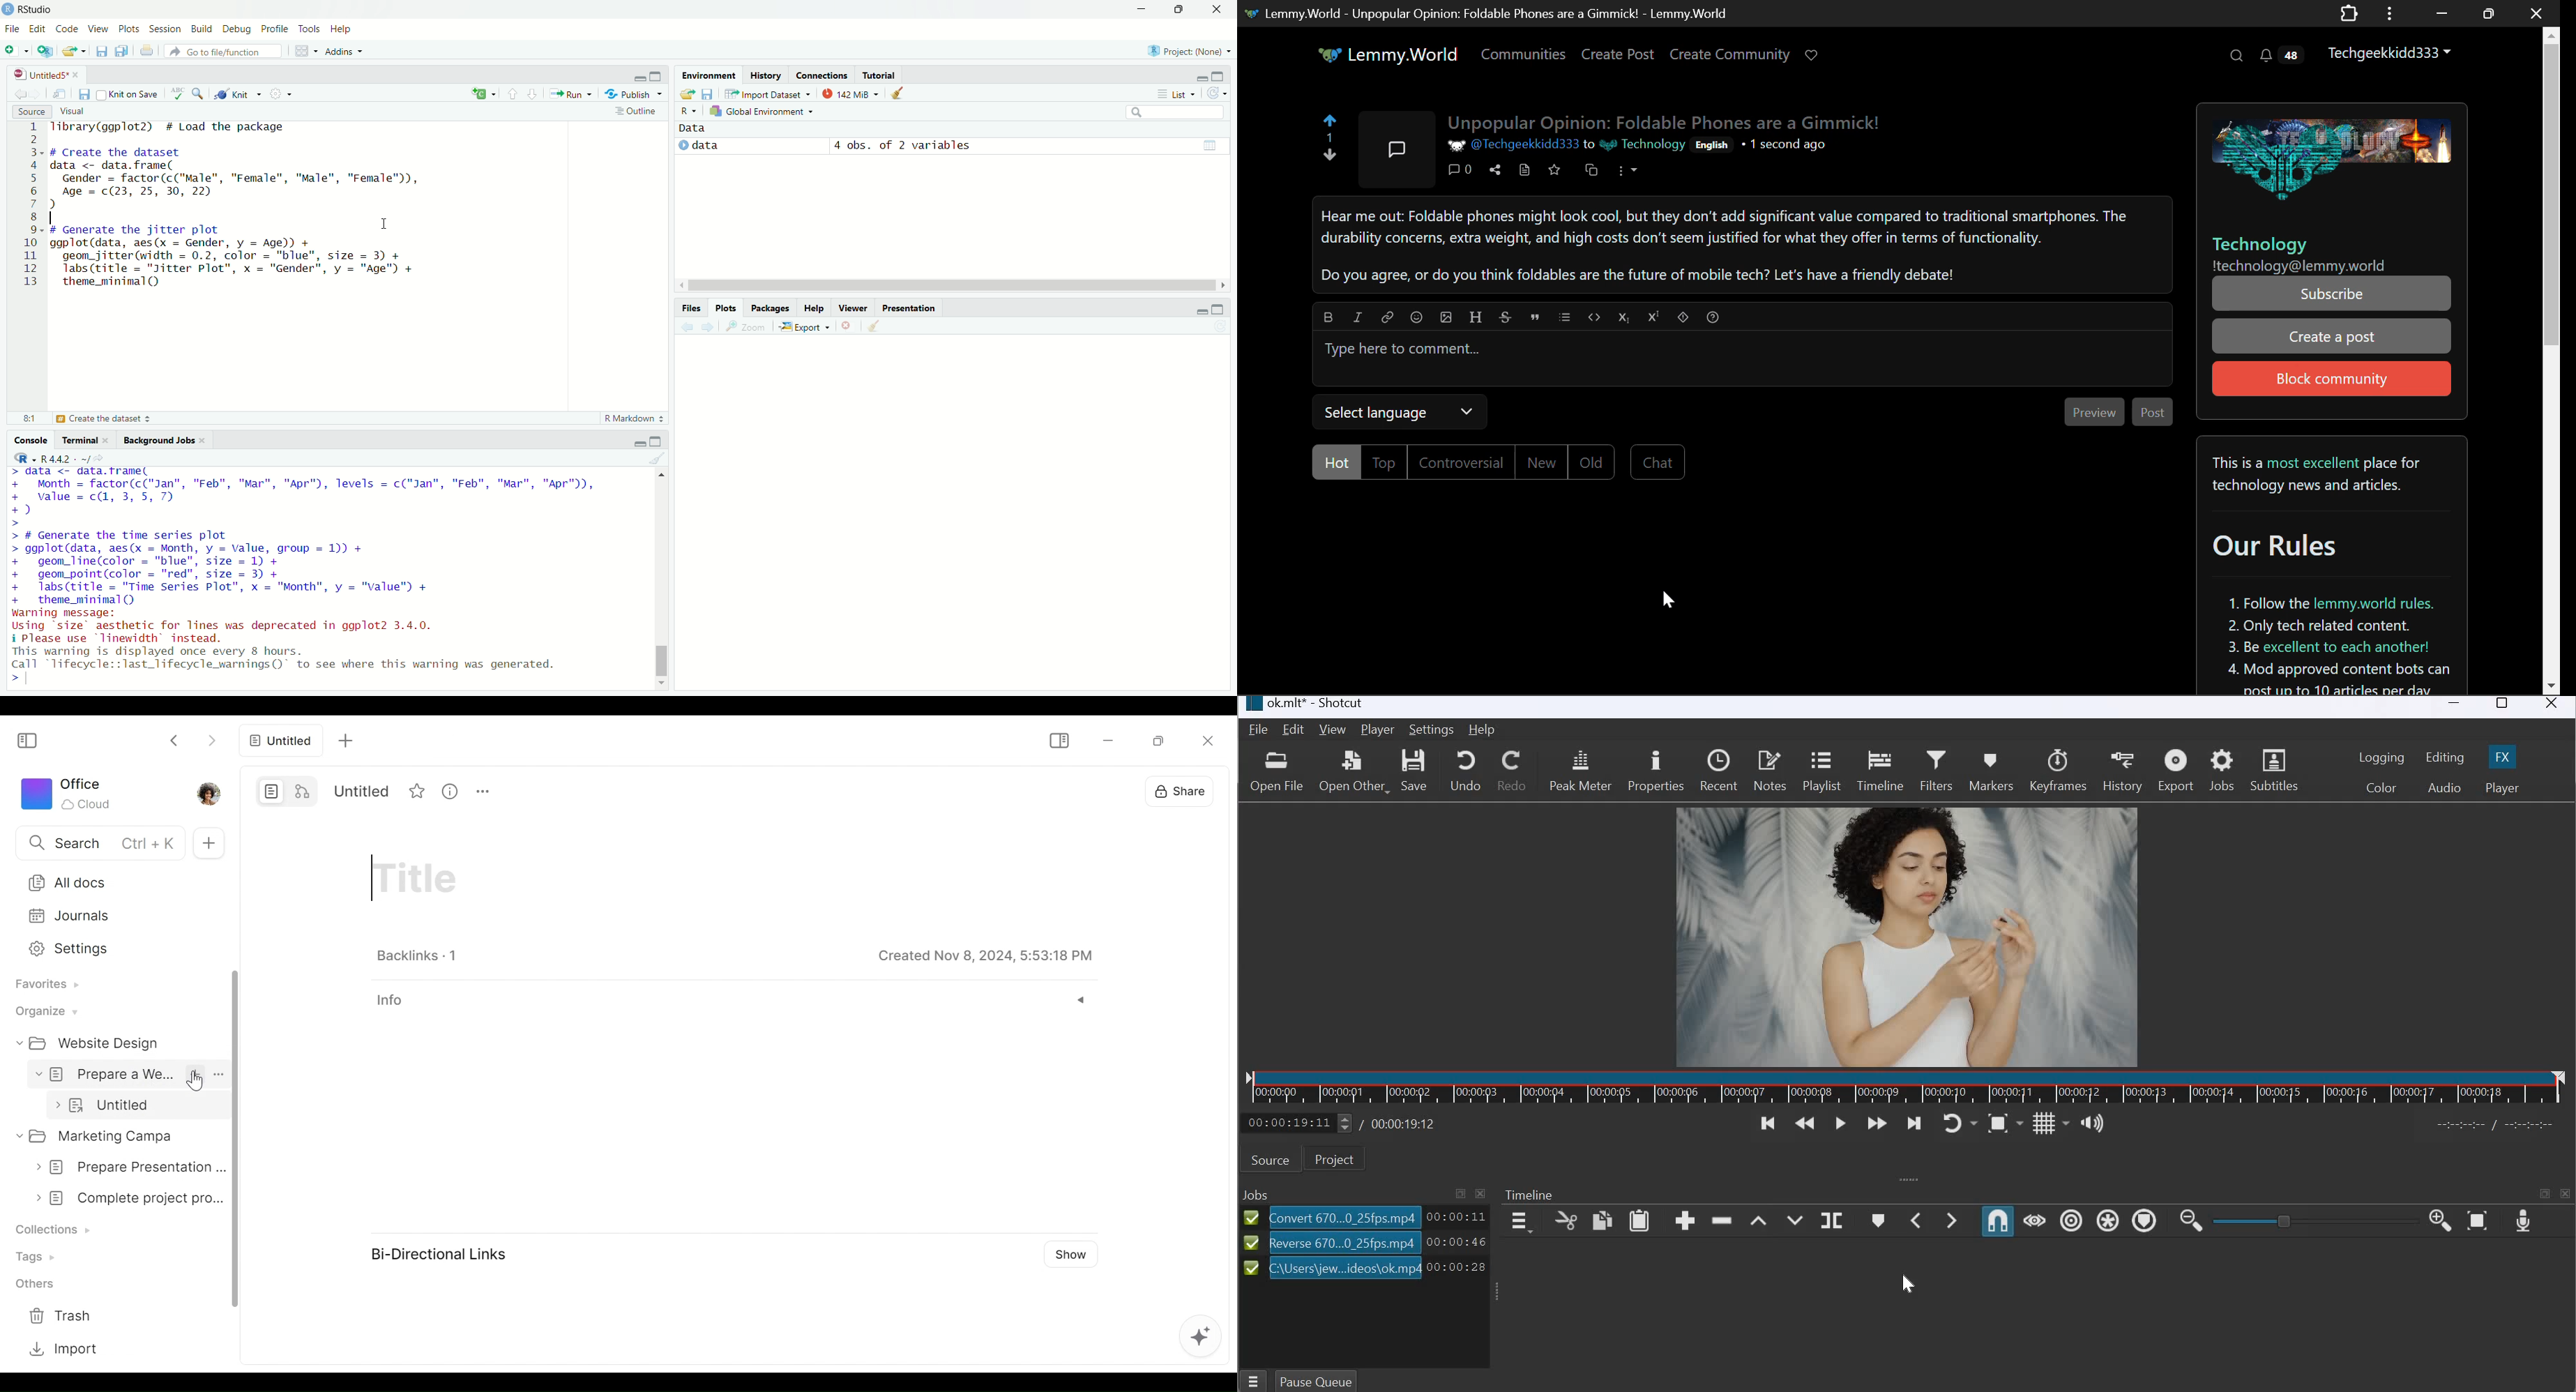  Describe the element at coordinates (953, 287) in the screenshot. I see `scrollbar` at that location.